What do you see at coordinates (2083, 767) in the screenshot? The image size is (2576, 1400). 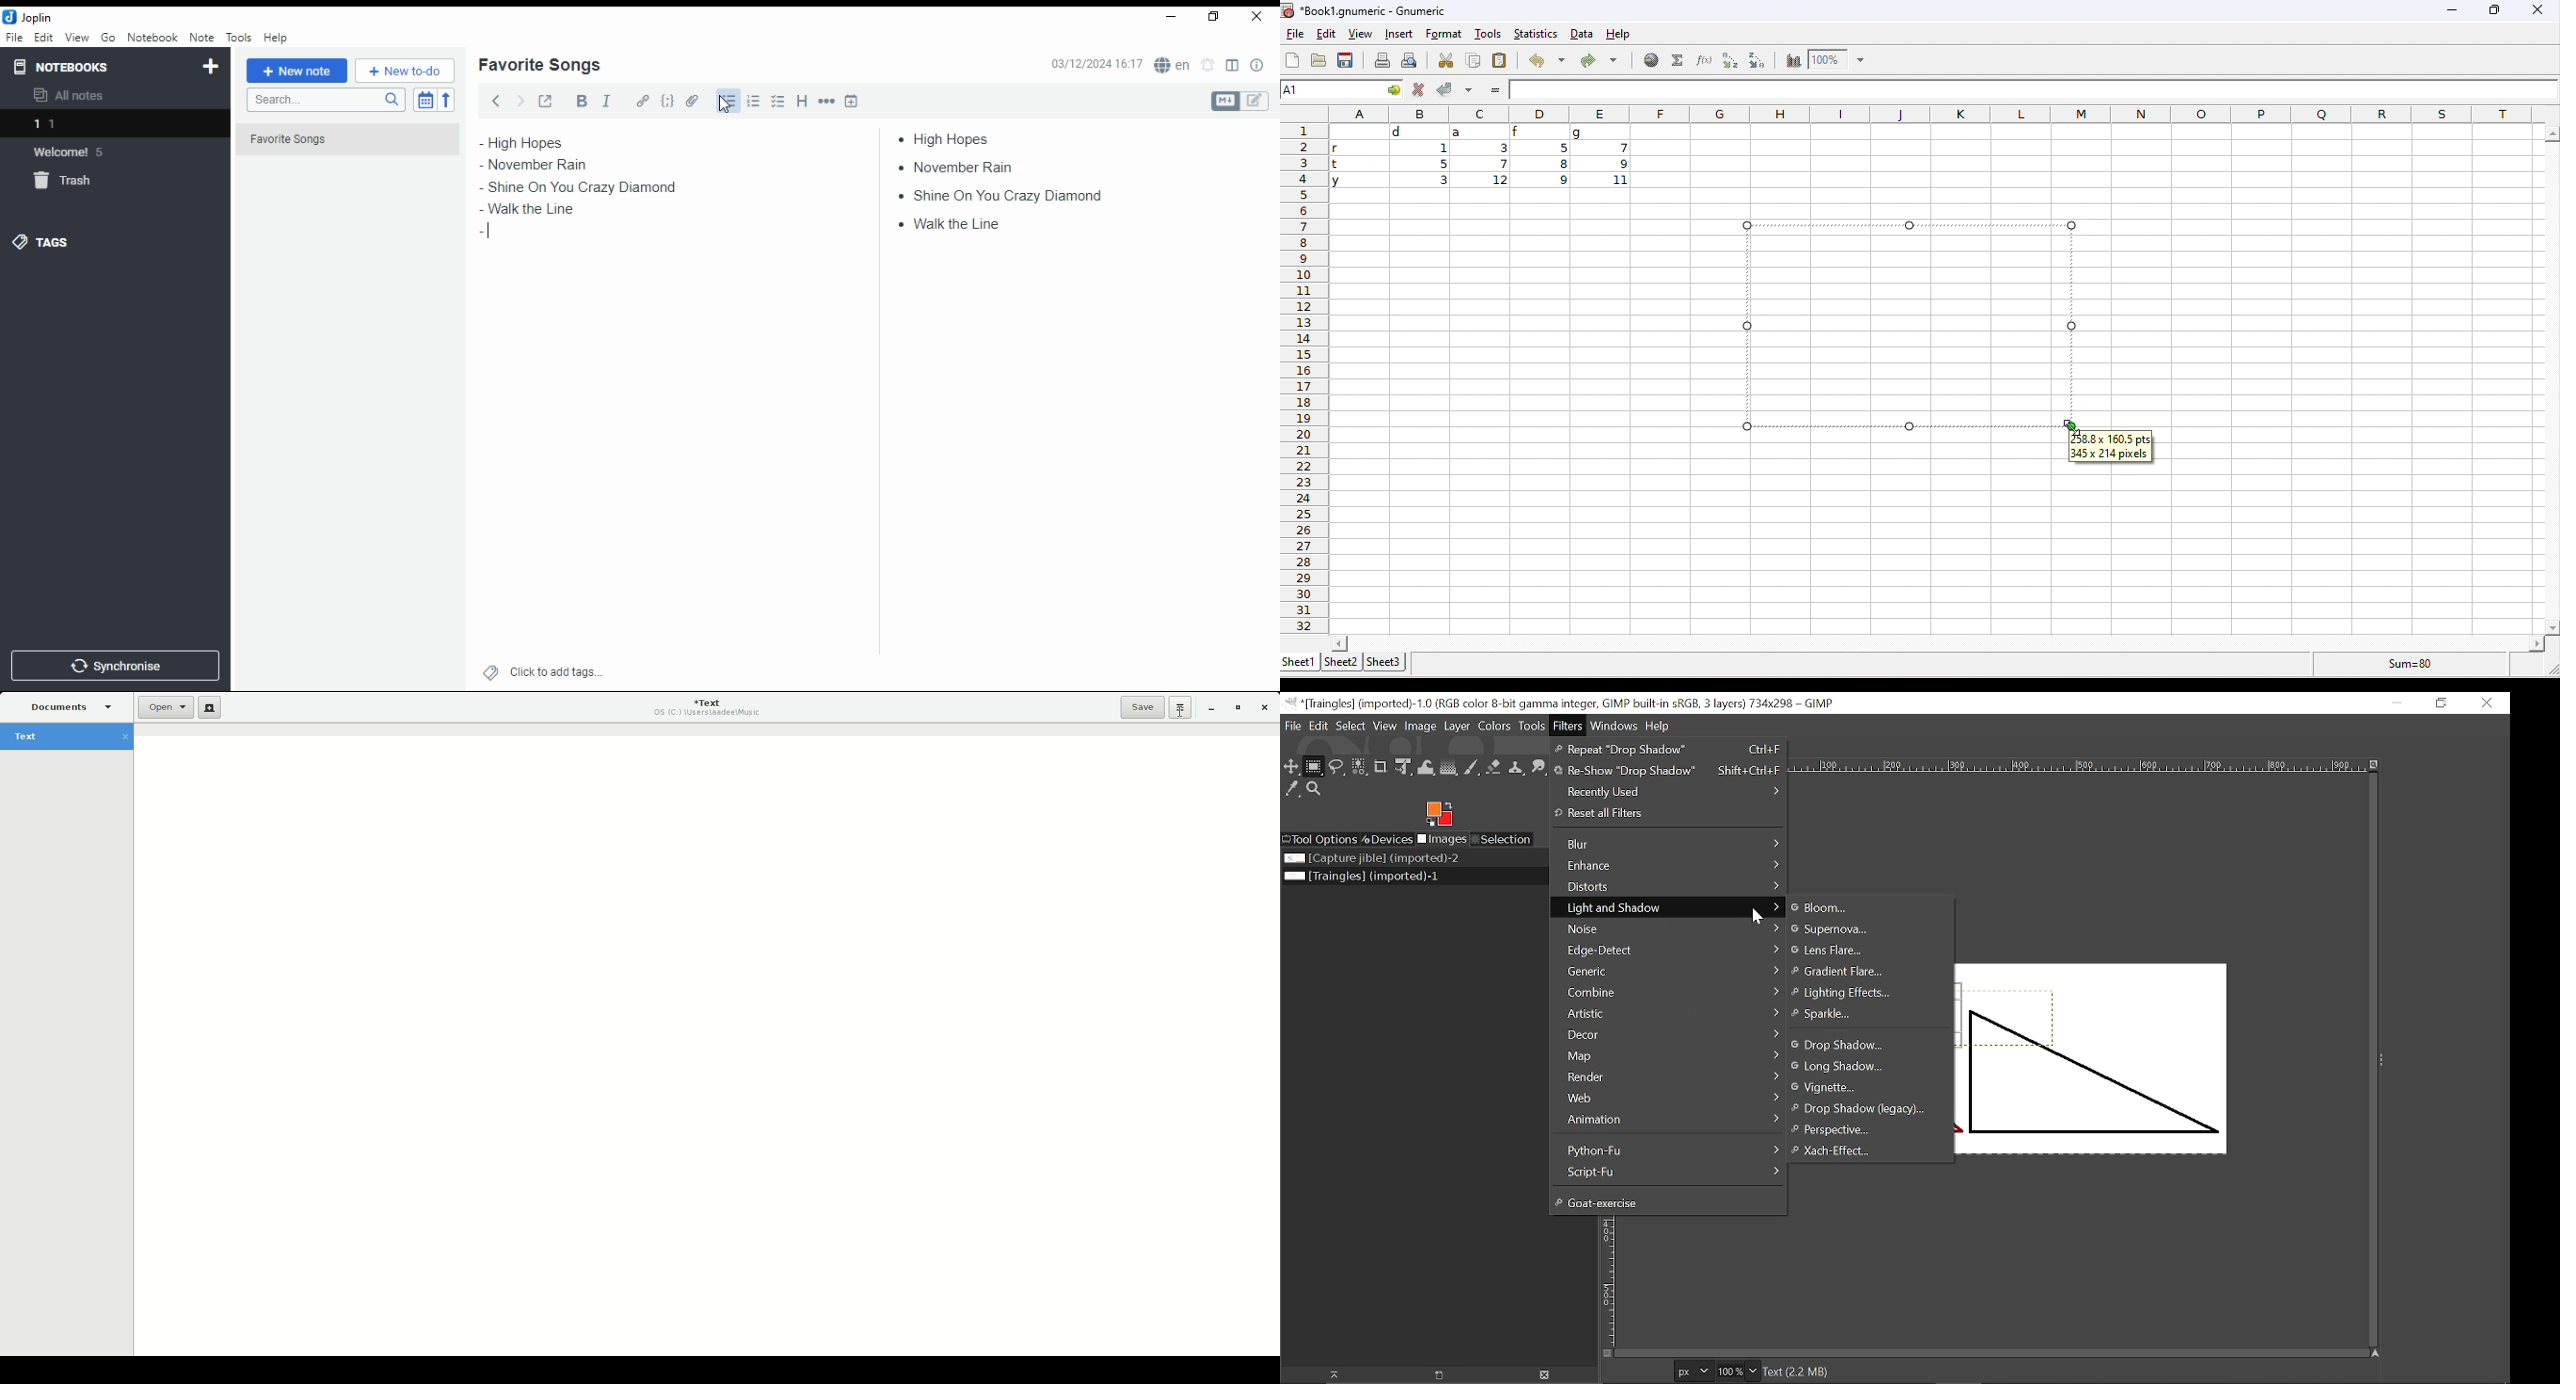 I see `Horizonta label` at bounding box center [2083, 767].